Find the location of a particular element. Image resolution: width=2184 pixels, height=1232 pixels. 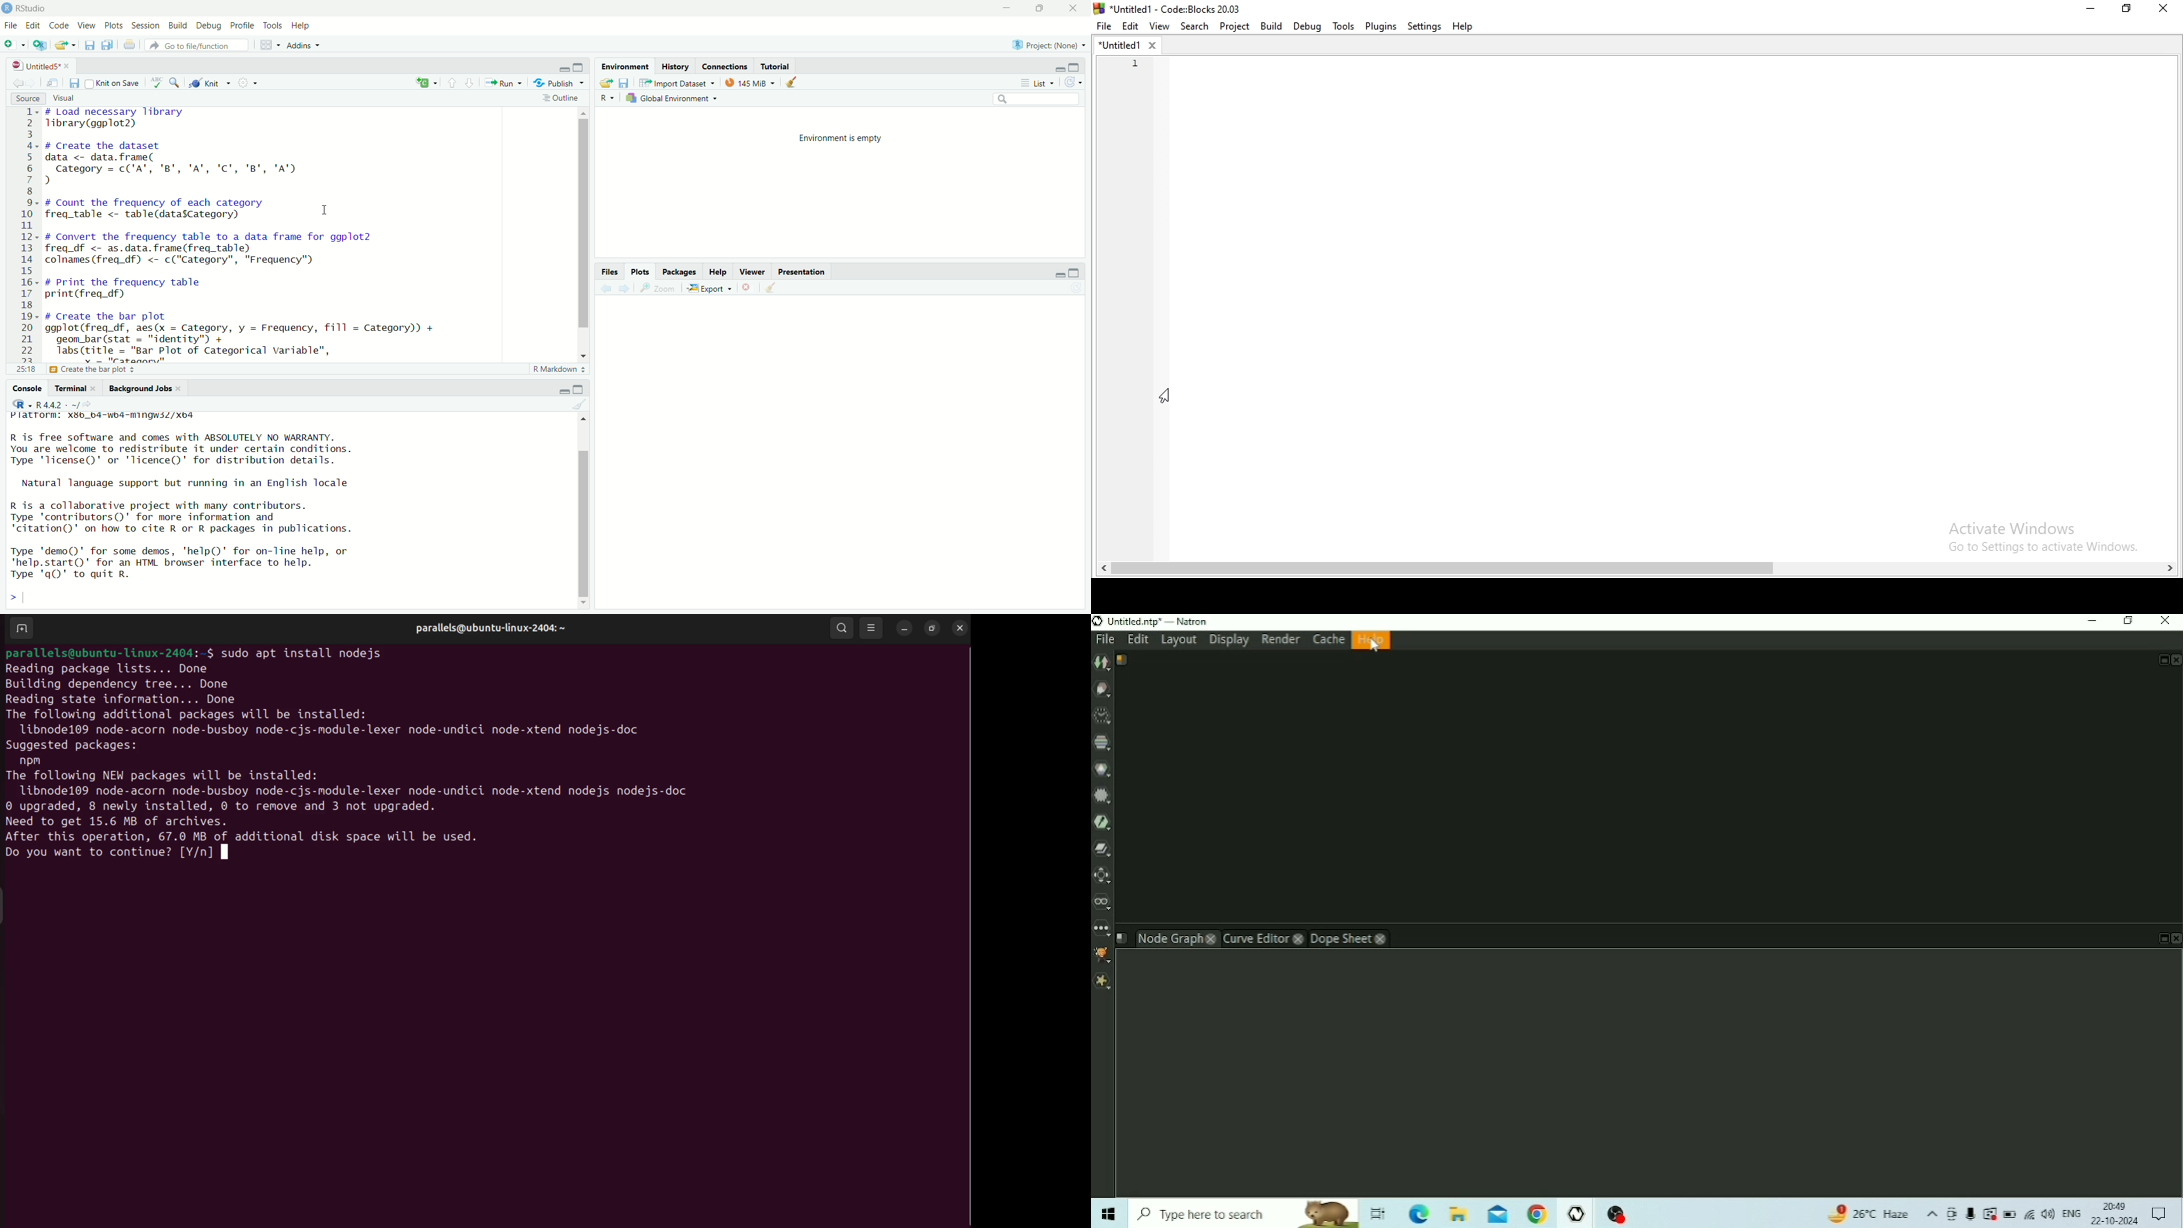

tools is located at coordinates (275, 26).